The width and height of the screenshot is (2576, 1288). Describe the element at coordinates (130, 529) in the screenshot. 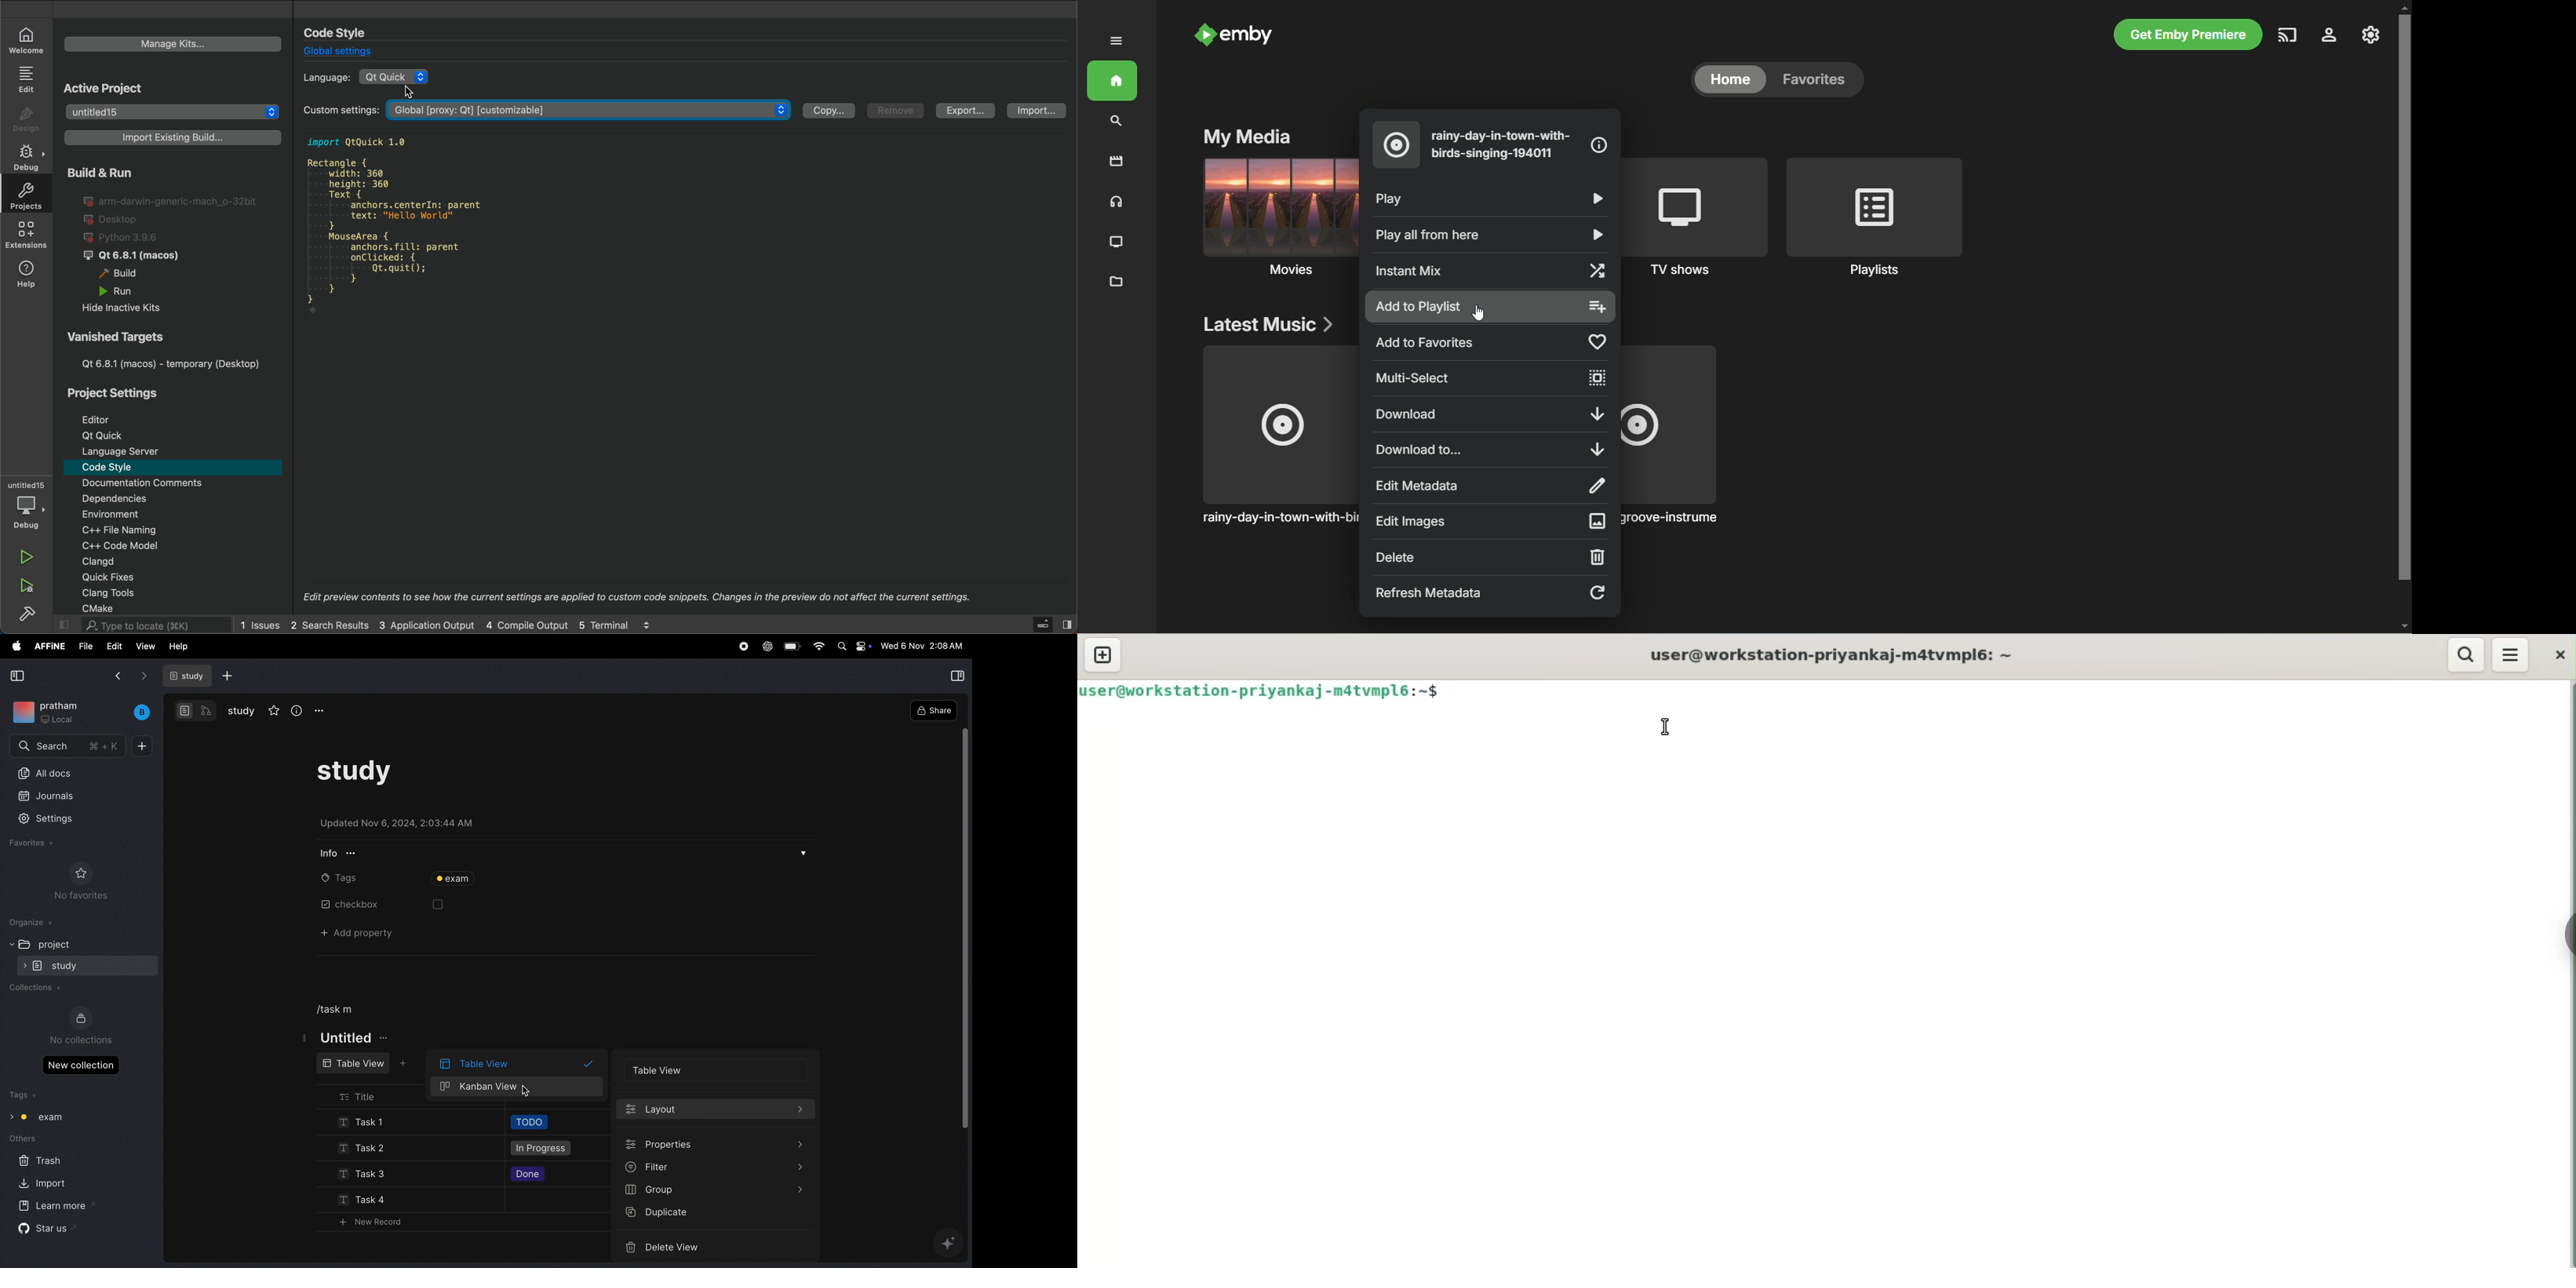

I see `file naming` at that location.